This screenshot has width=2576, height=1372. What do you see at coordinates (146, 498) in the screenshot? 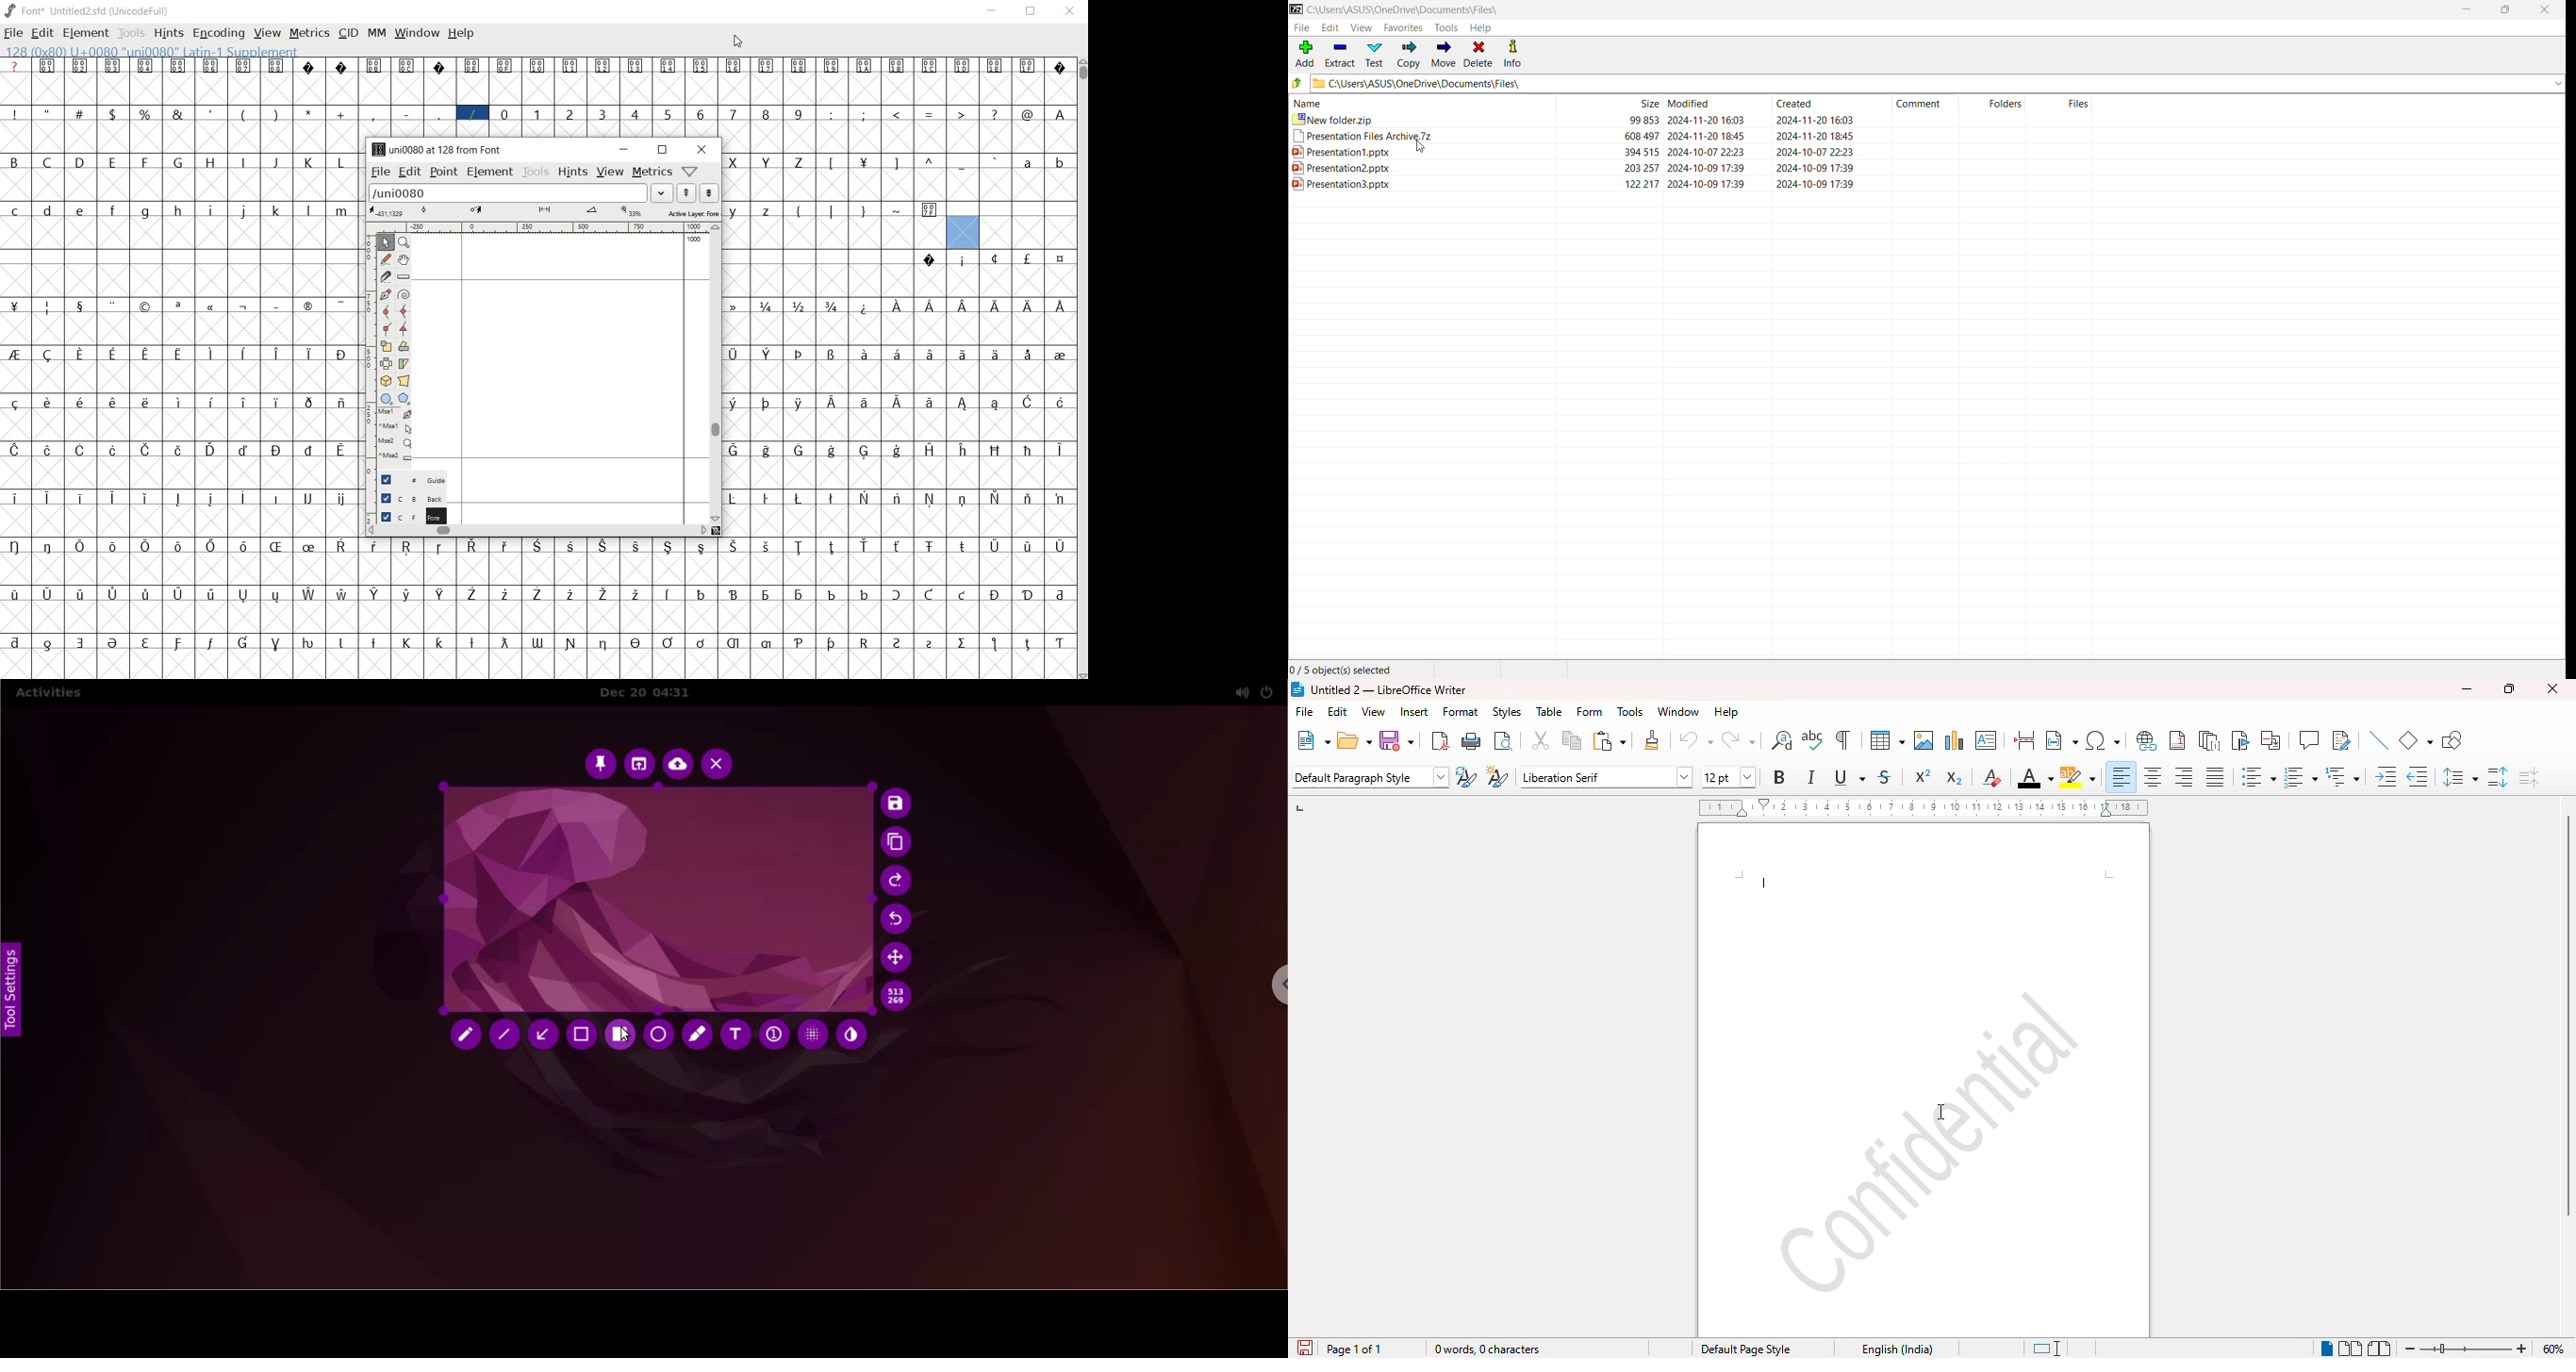
I see `glyph` at bounding box center [146, 498].